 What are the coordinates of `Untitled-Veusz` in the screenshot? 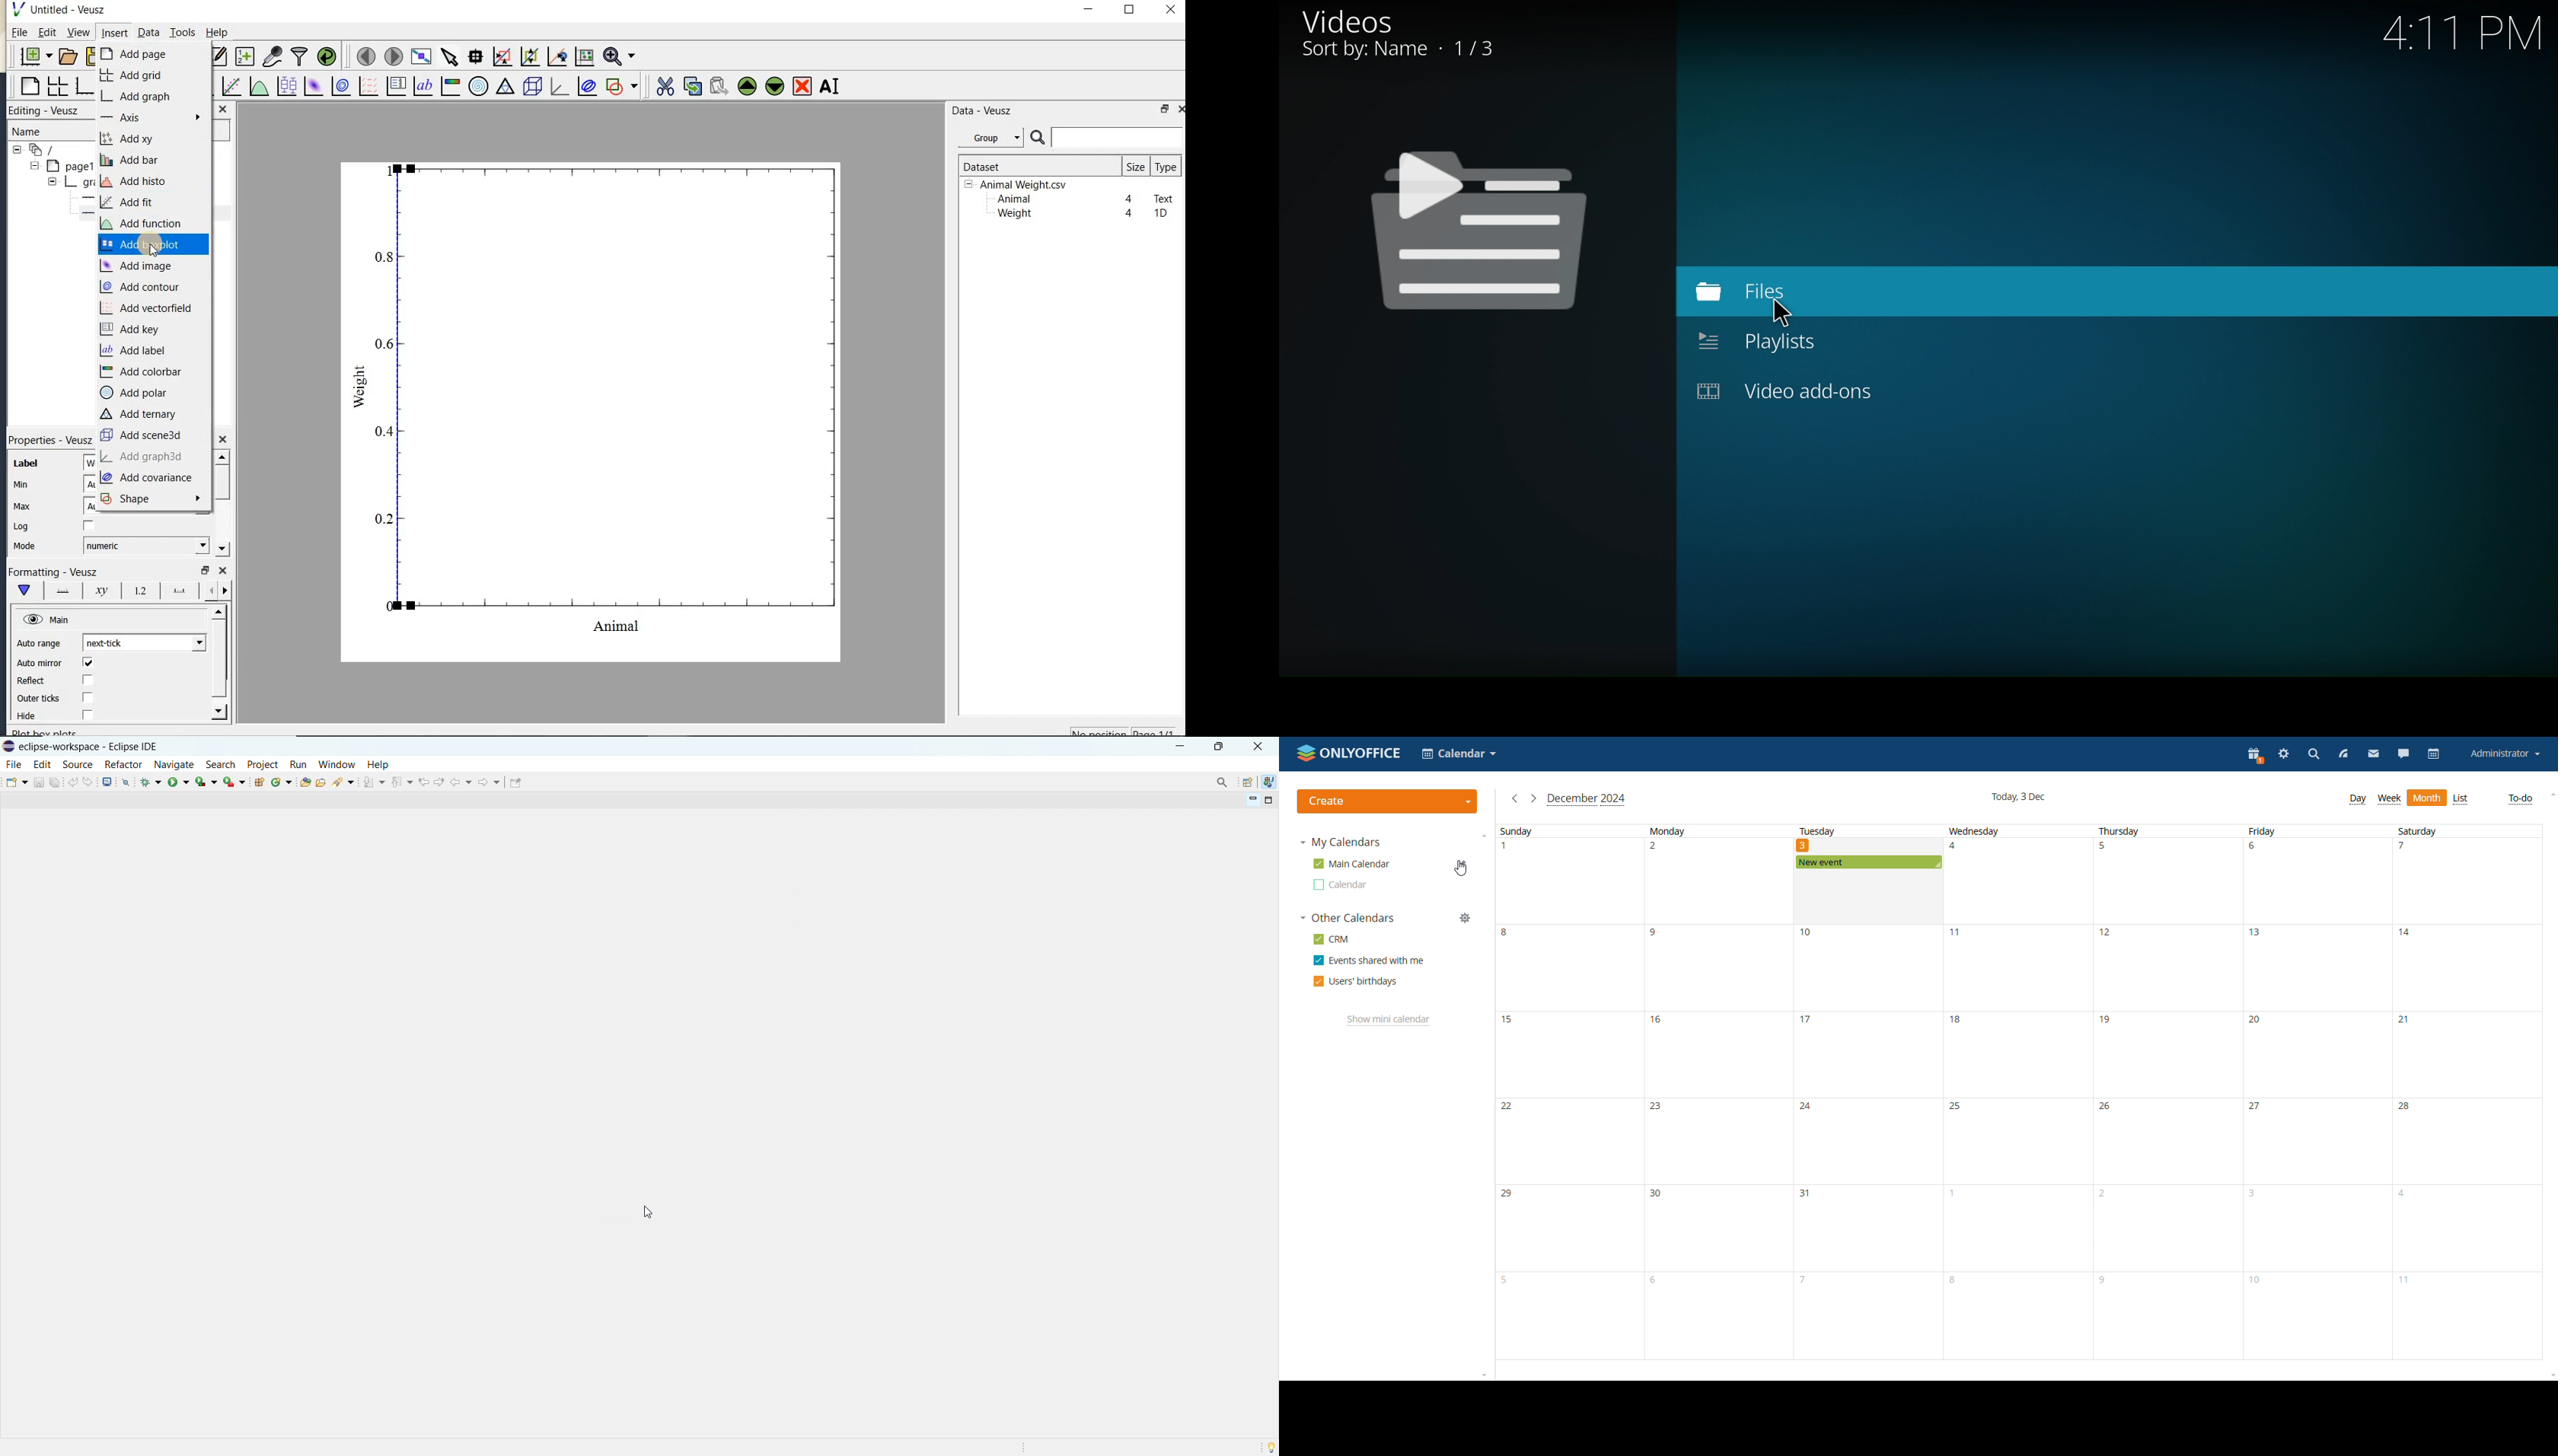 It's located at (63, 10).